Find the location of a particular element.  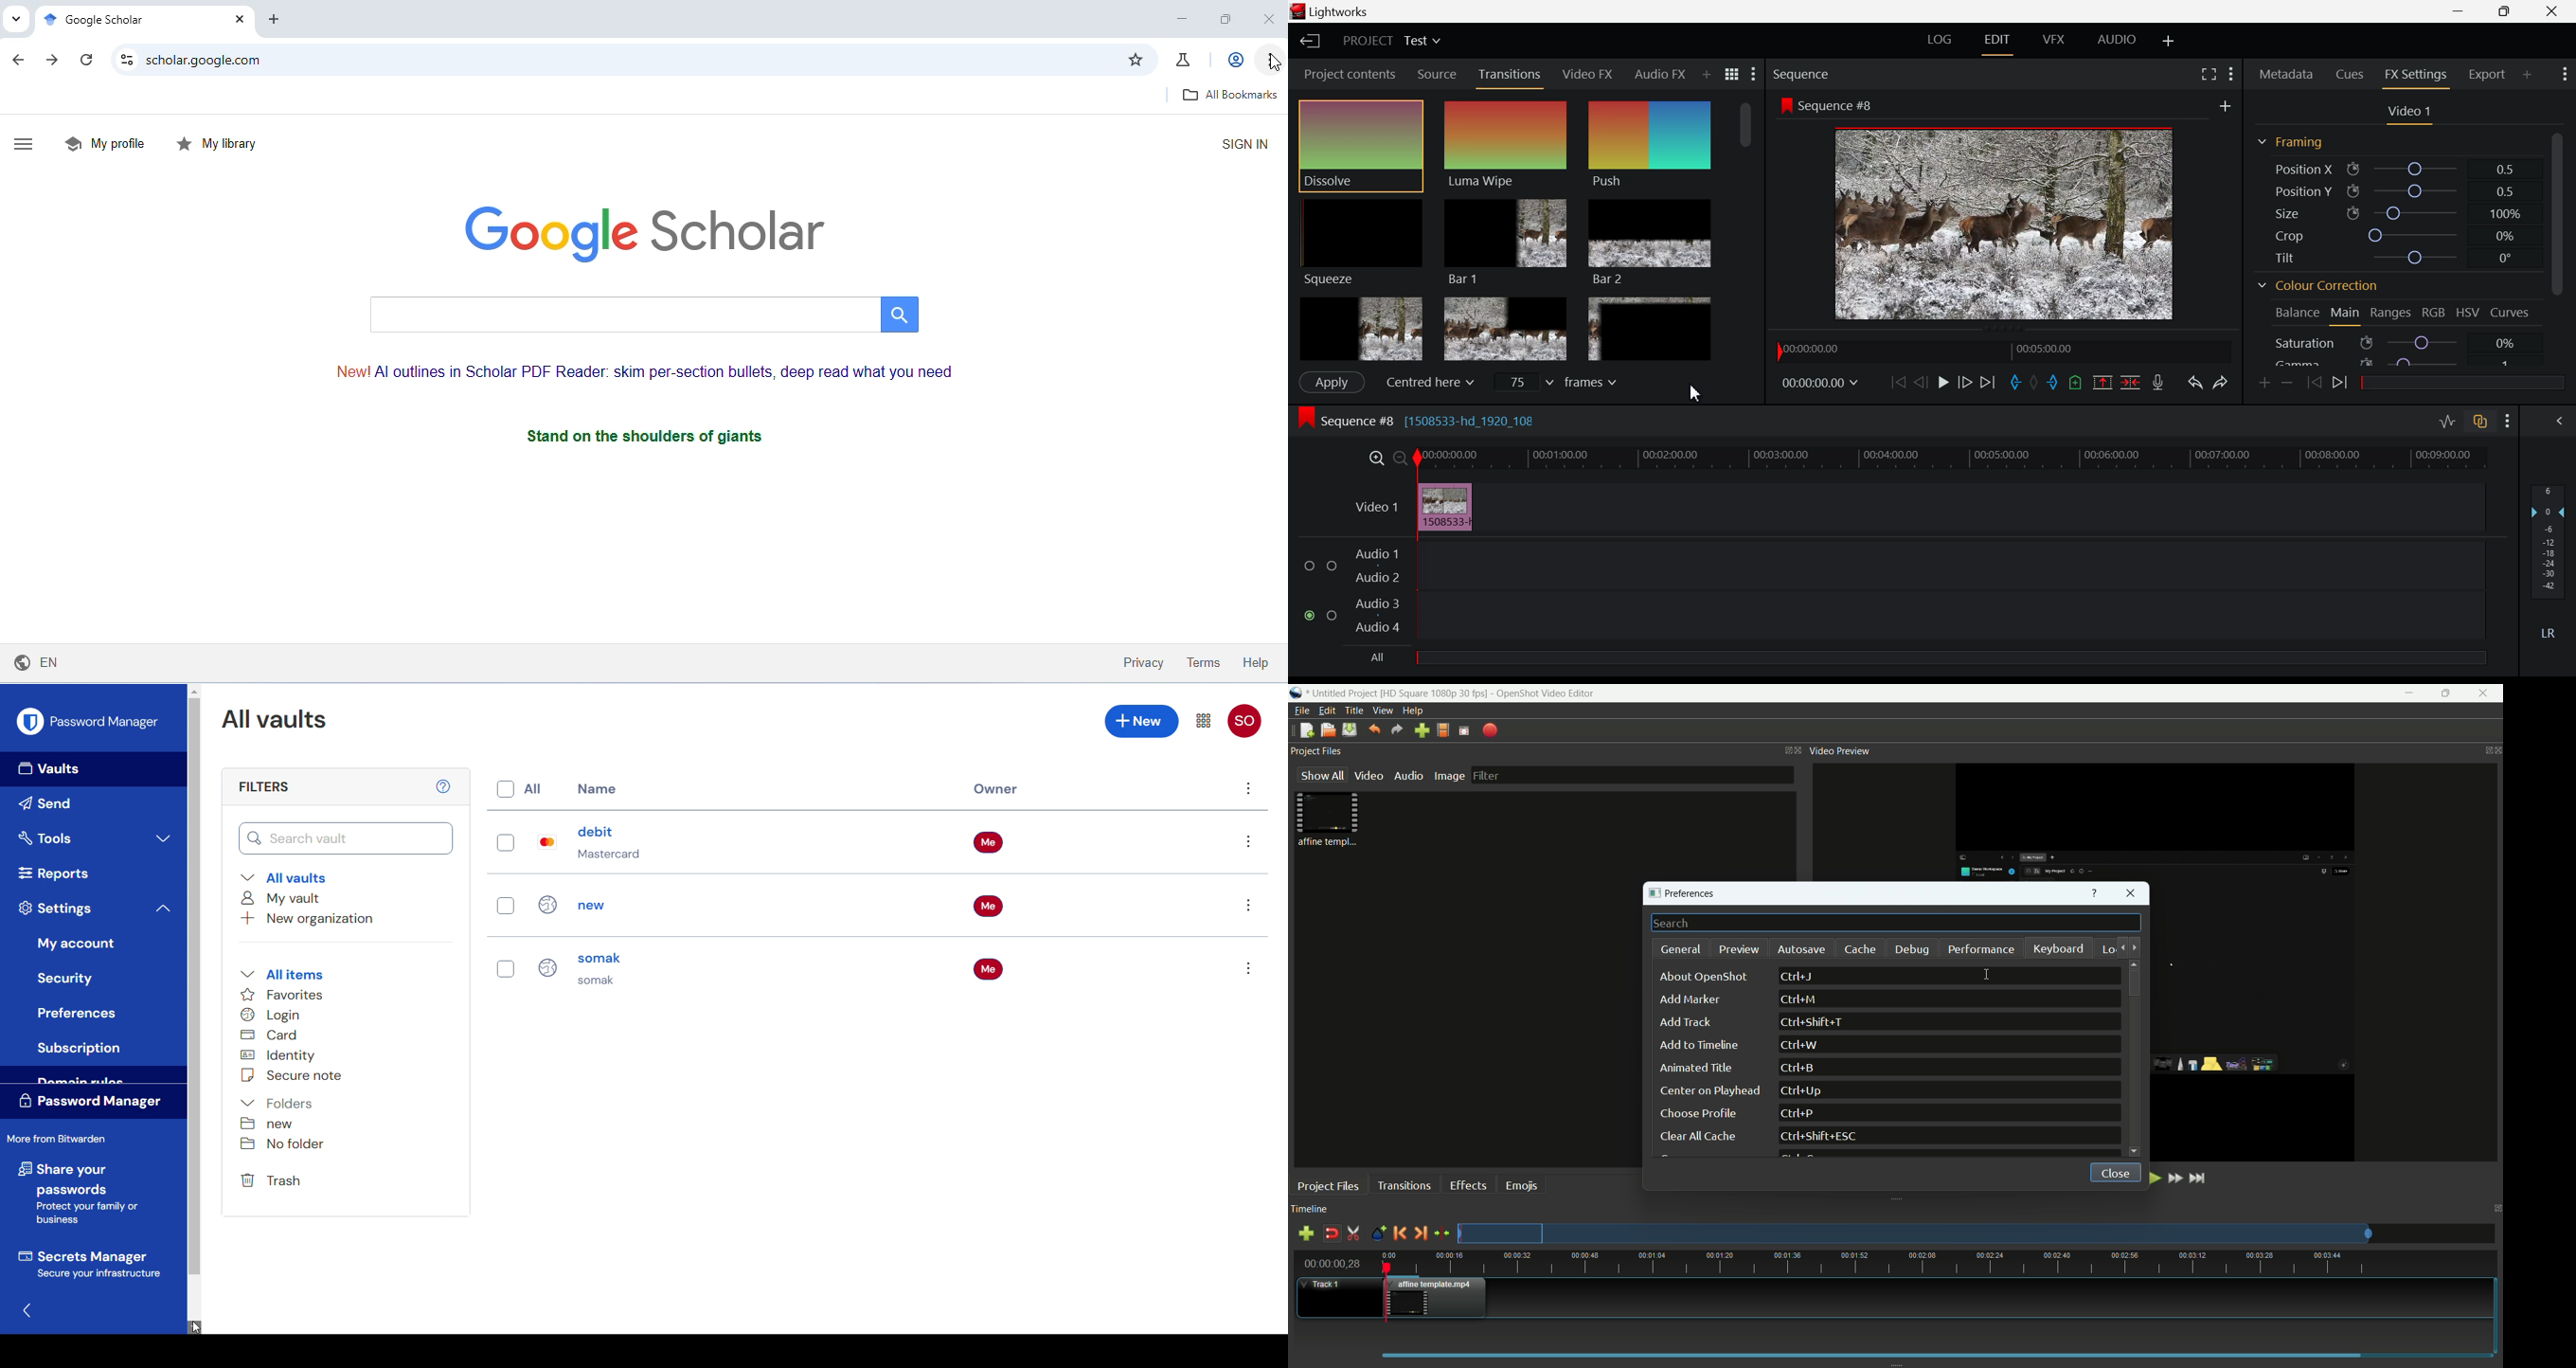

disable snap is located at coordinates (1331, 1234).